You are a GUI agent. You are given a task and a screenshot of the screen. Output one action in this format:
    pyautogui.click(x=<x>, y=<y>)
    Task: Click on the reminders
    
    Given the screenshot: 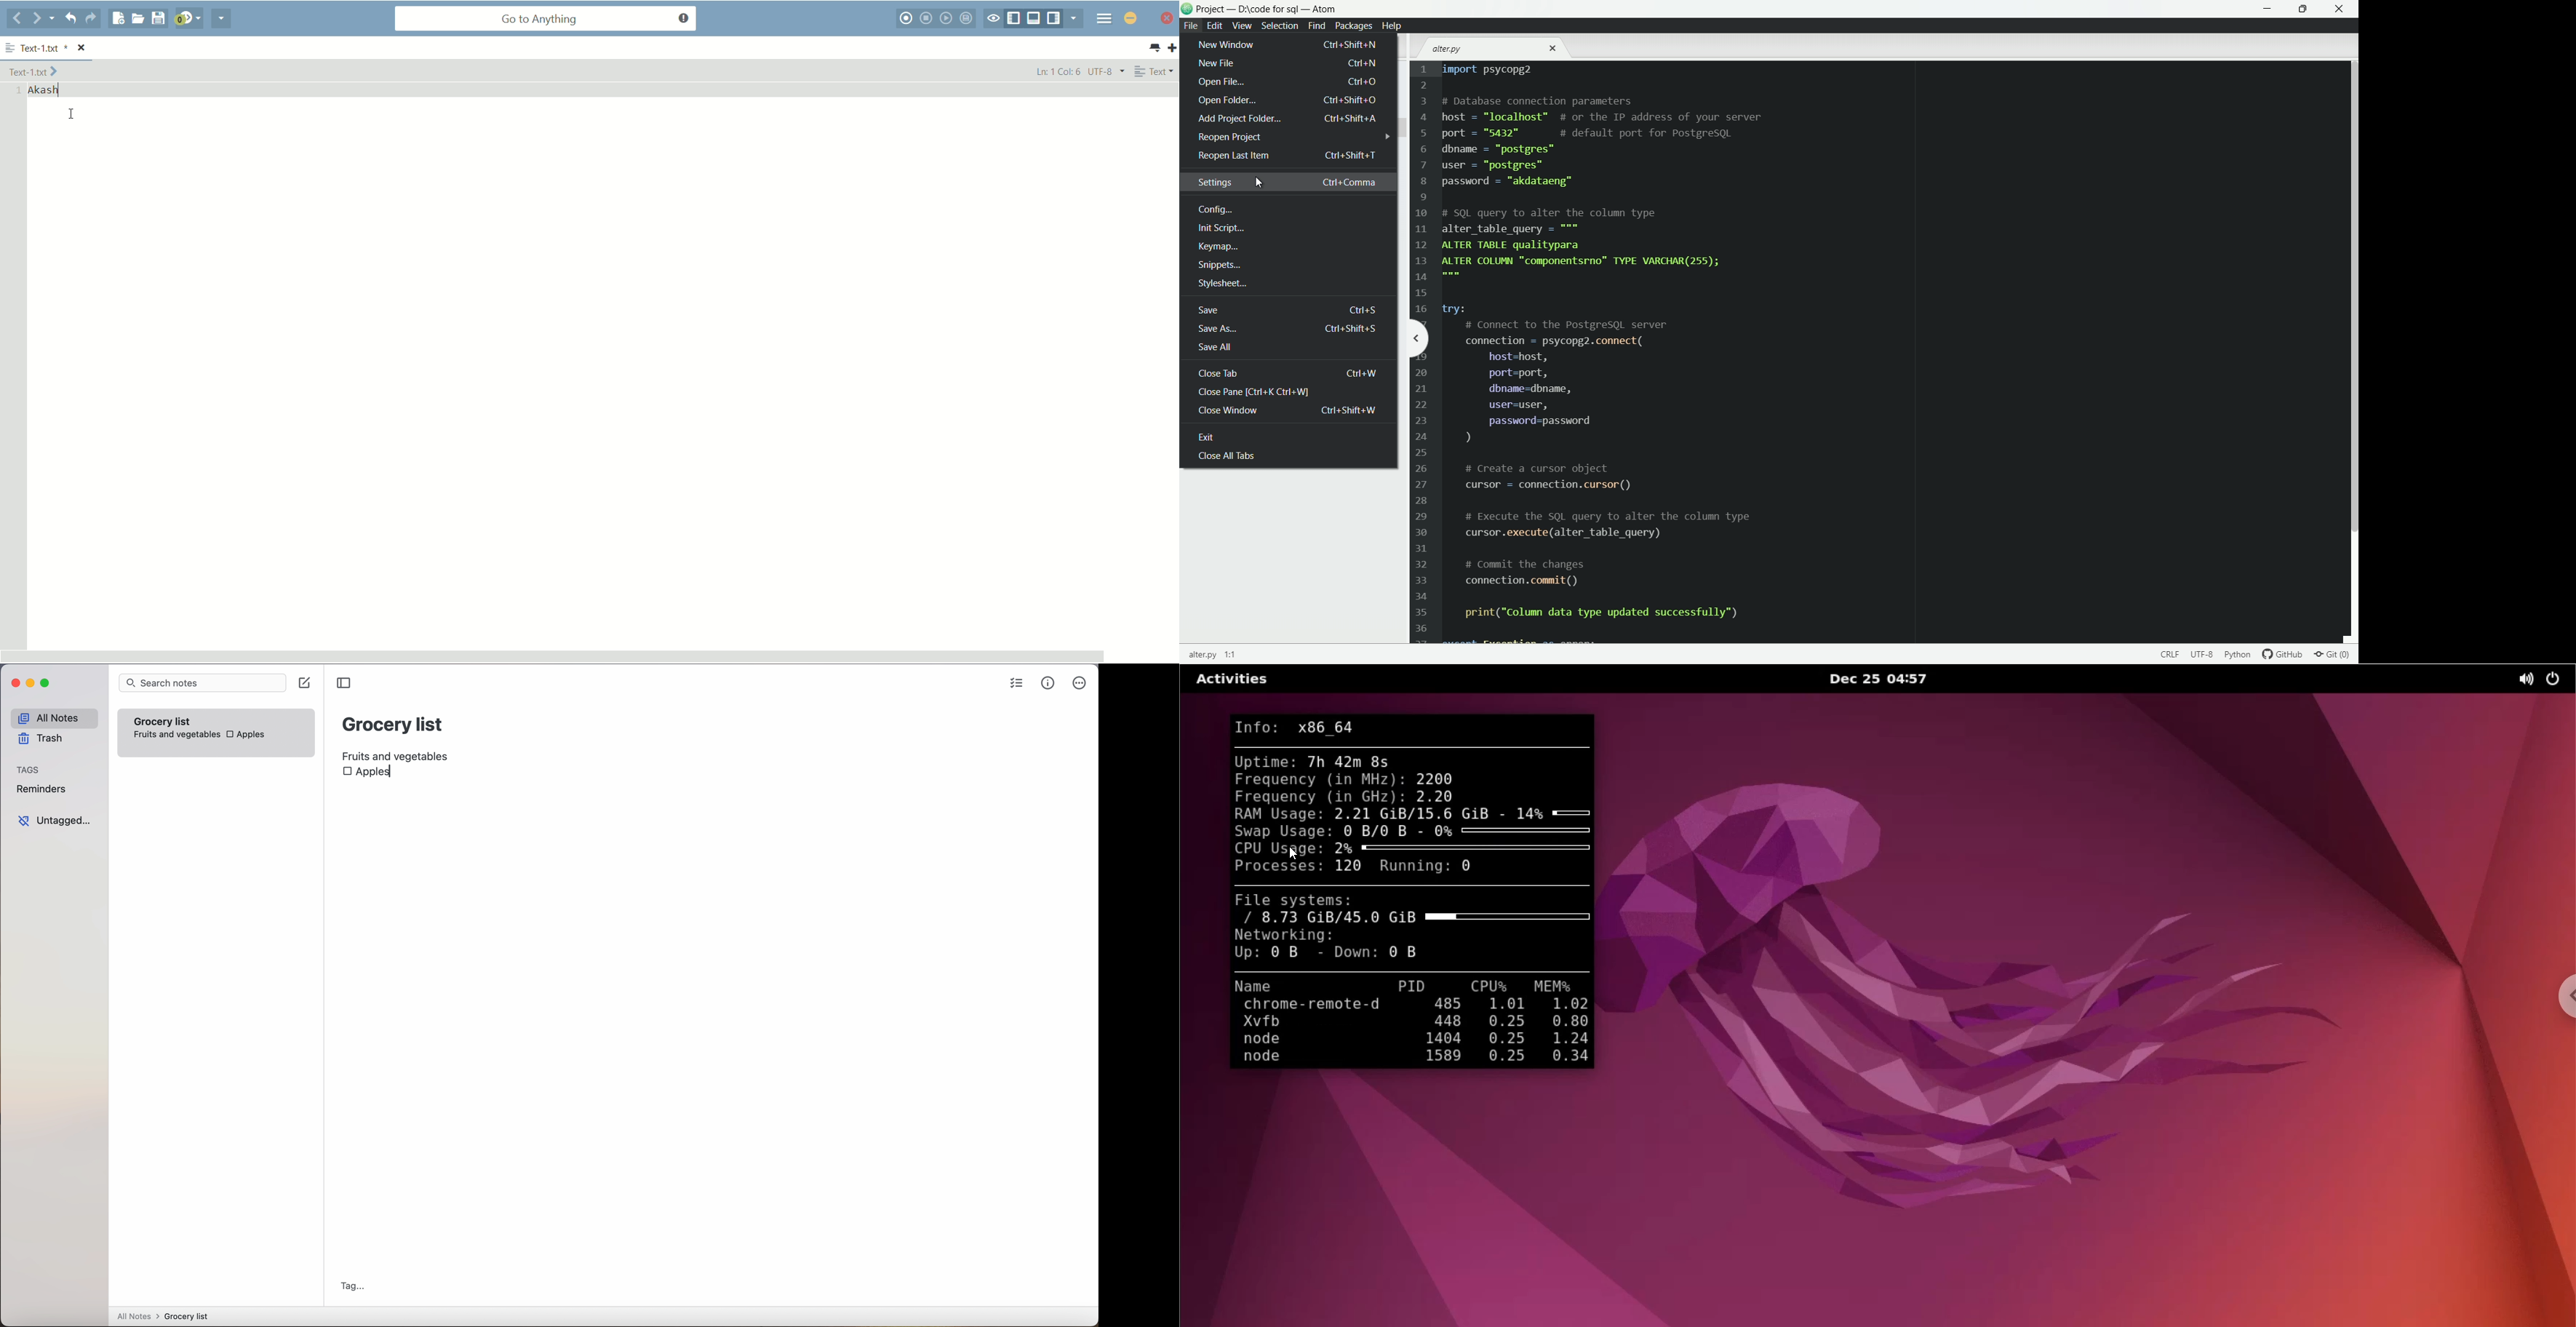 What is the action you would take?
    pyautogui.click(x=40, y=791)
    